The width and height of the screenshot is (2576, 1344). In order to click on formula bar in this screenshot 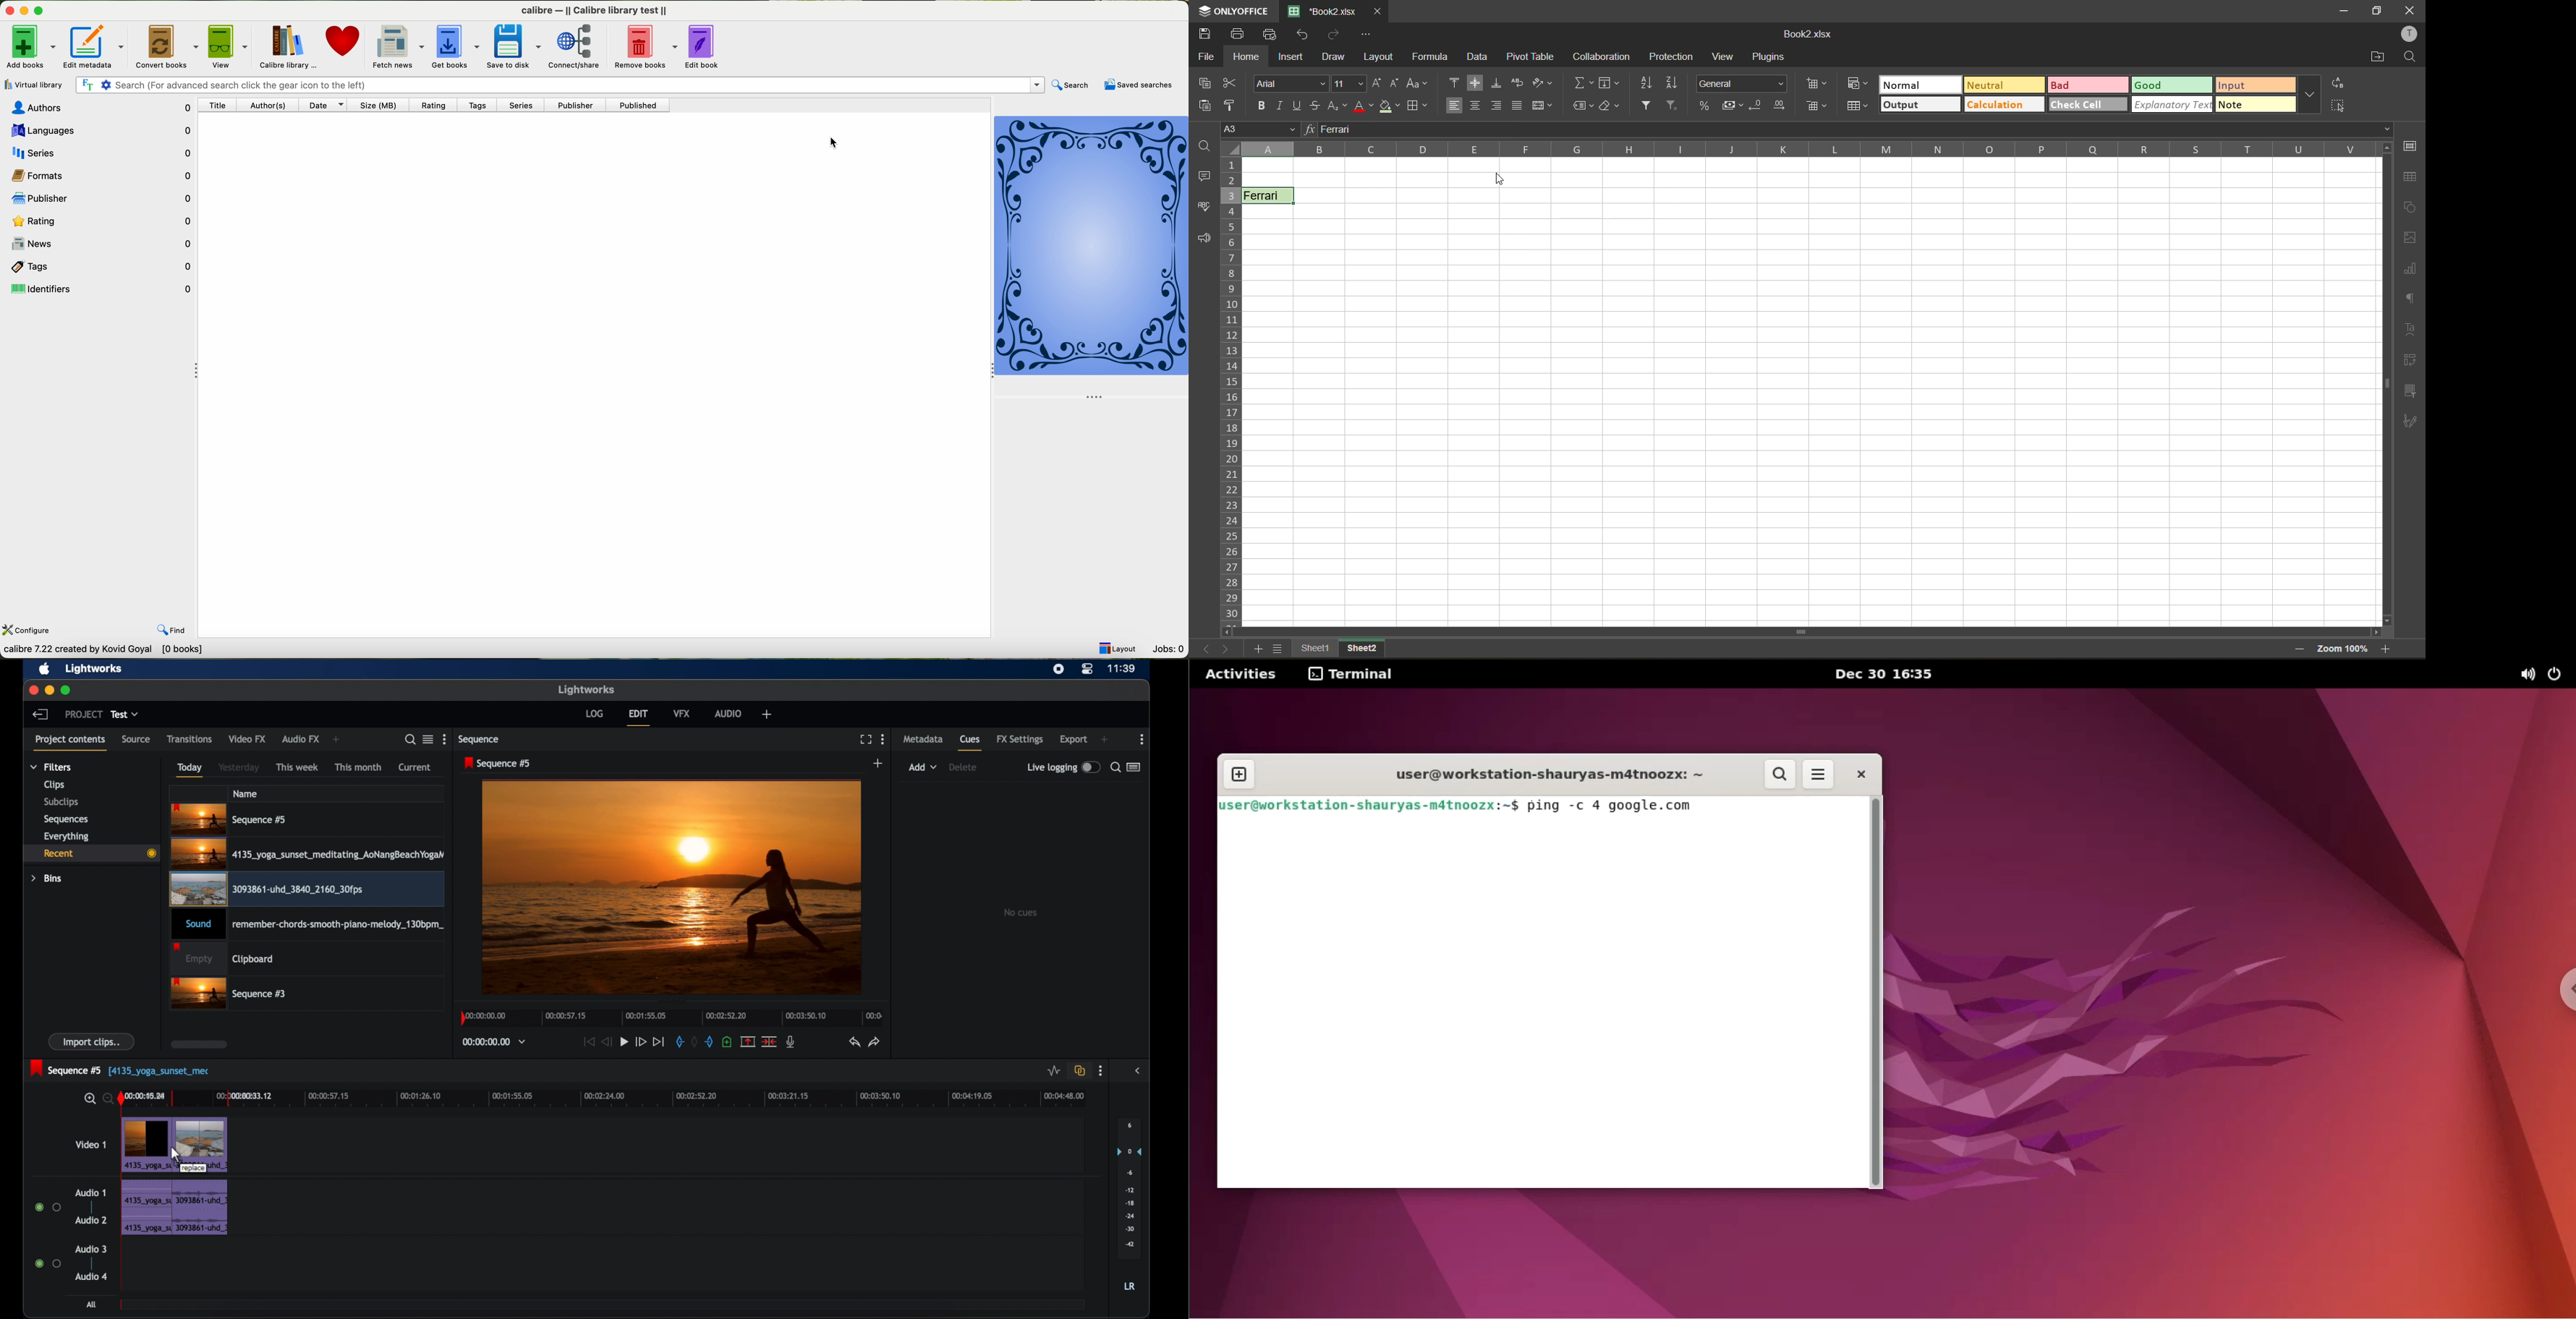, I will do `click(1851, 128)`.